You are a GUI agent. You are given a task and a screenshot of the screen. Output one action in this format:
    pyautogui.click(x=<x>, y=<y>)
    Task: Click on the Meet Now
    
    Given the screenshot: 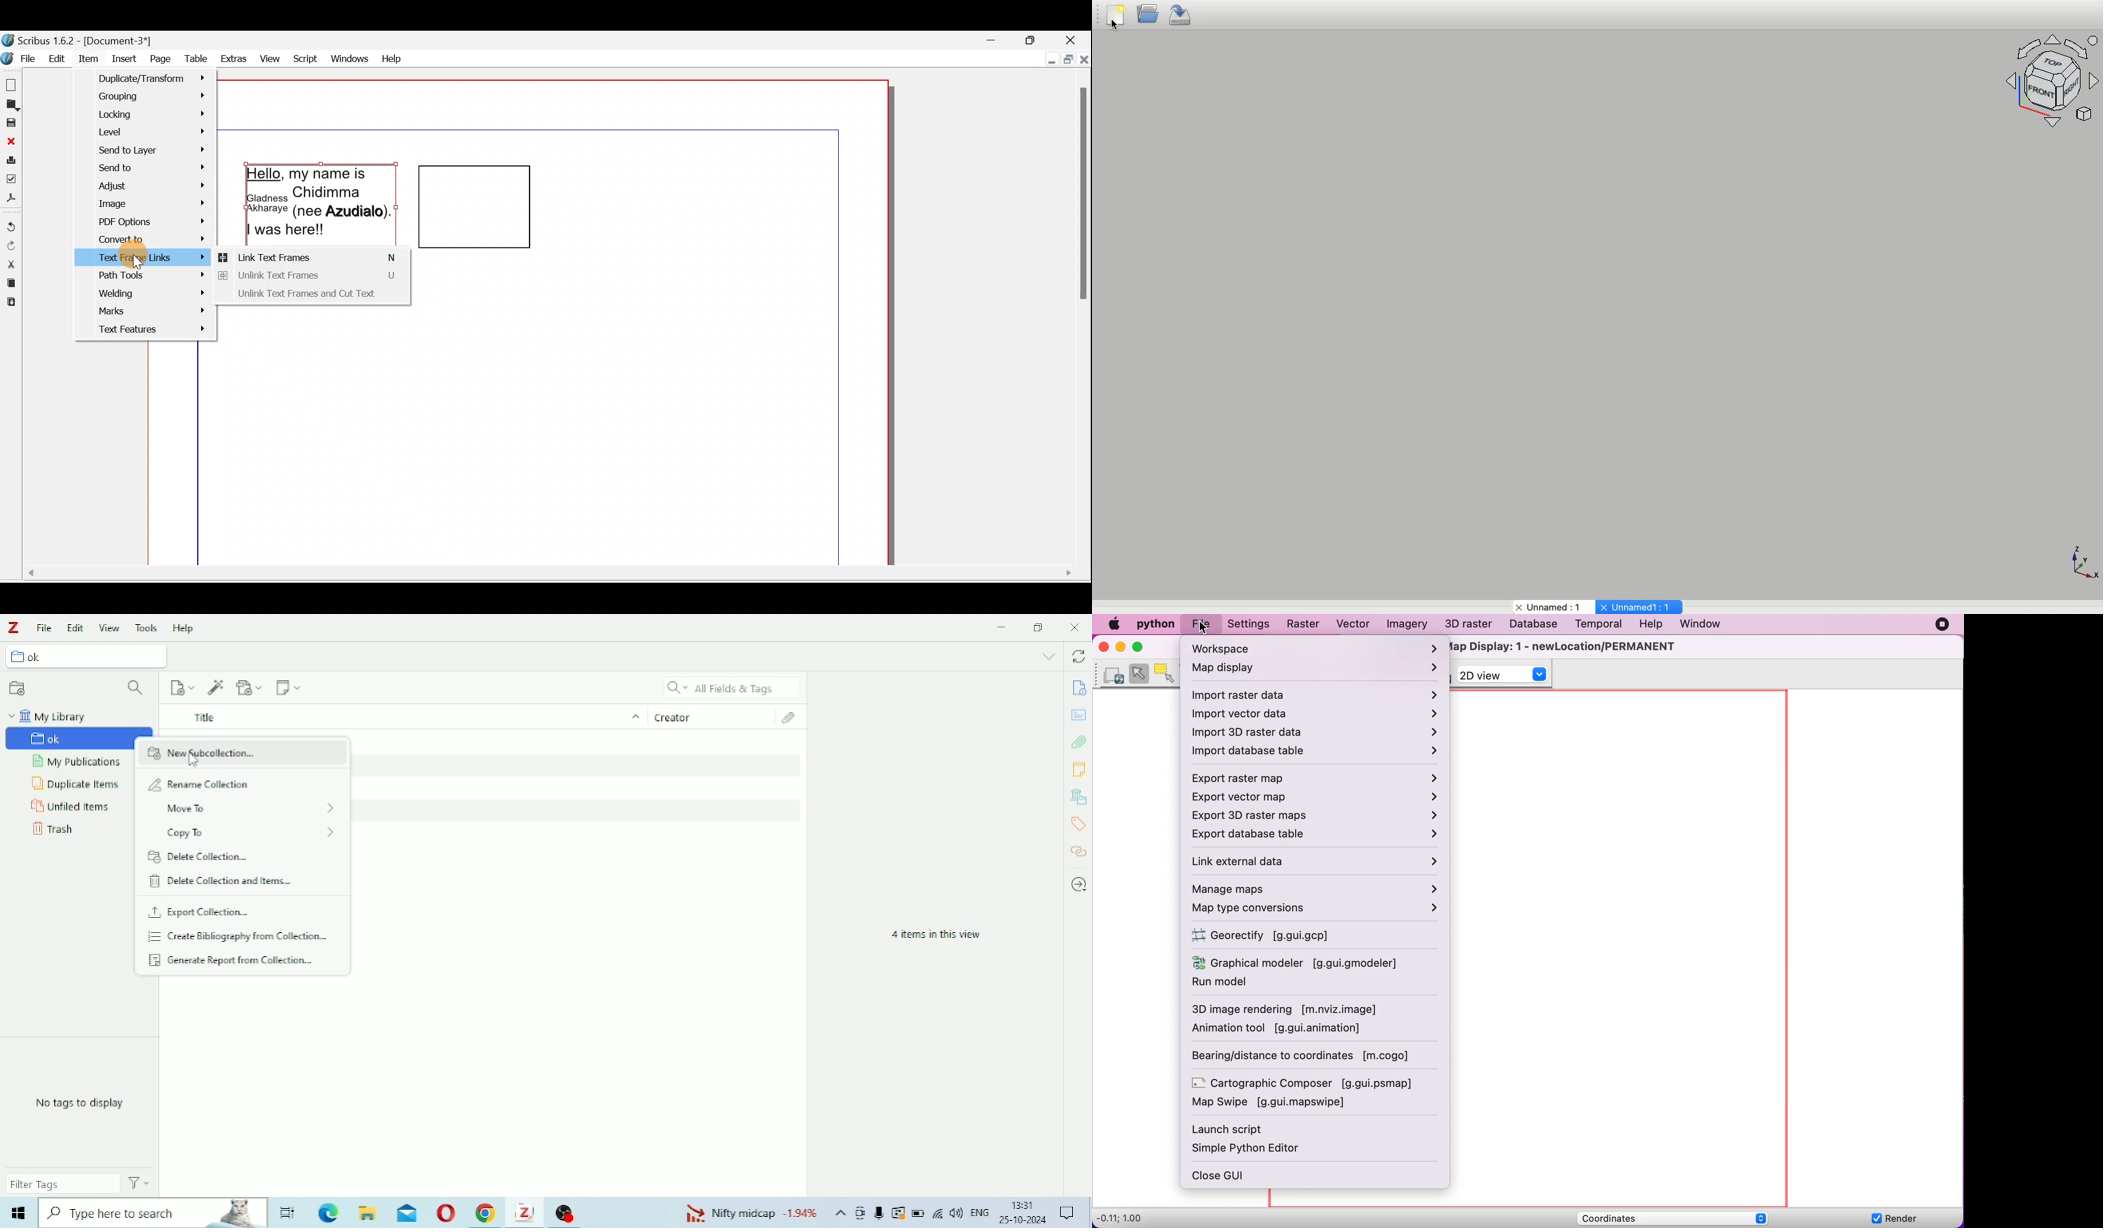 What is the action you would take?
    pyautogui.click(x=861, y=1213)
    